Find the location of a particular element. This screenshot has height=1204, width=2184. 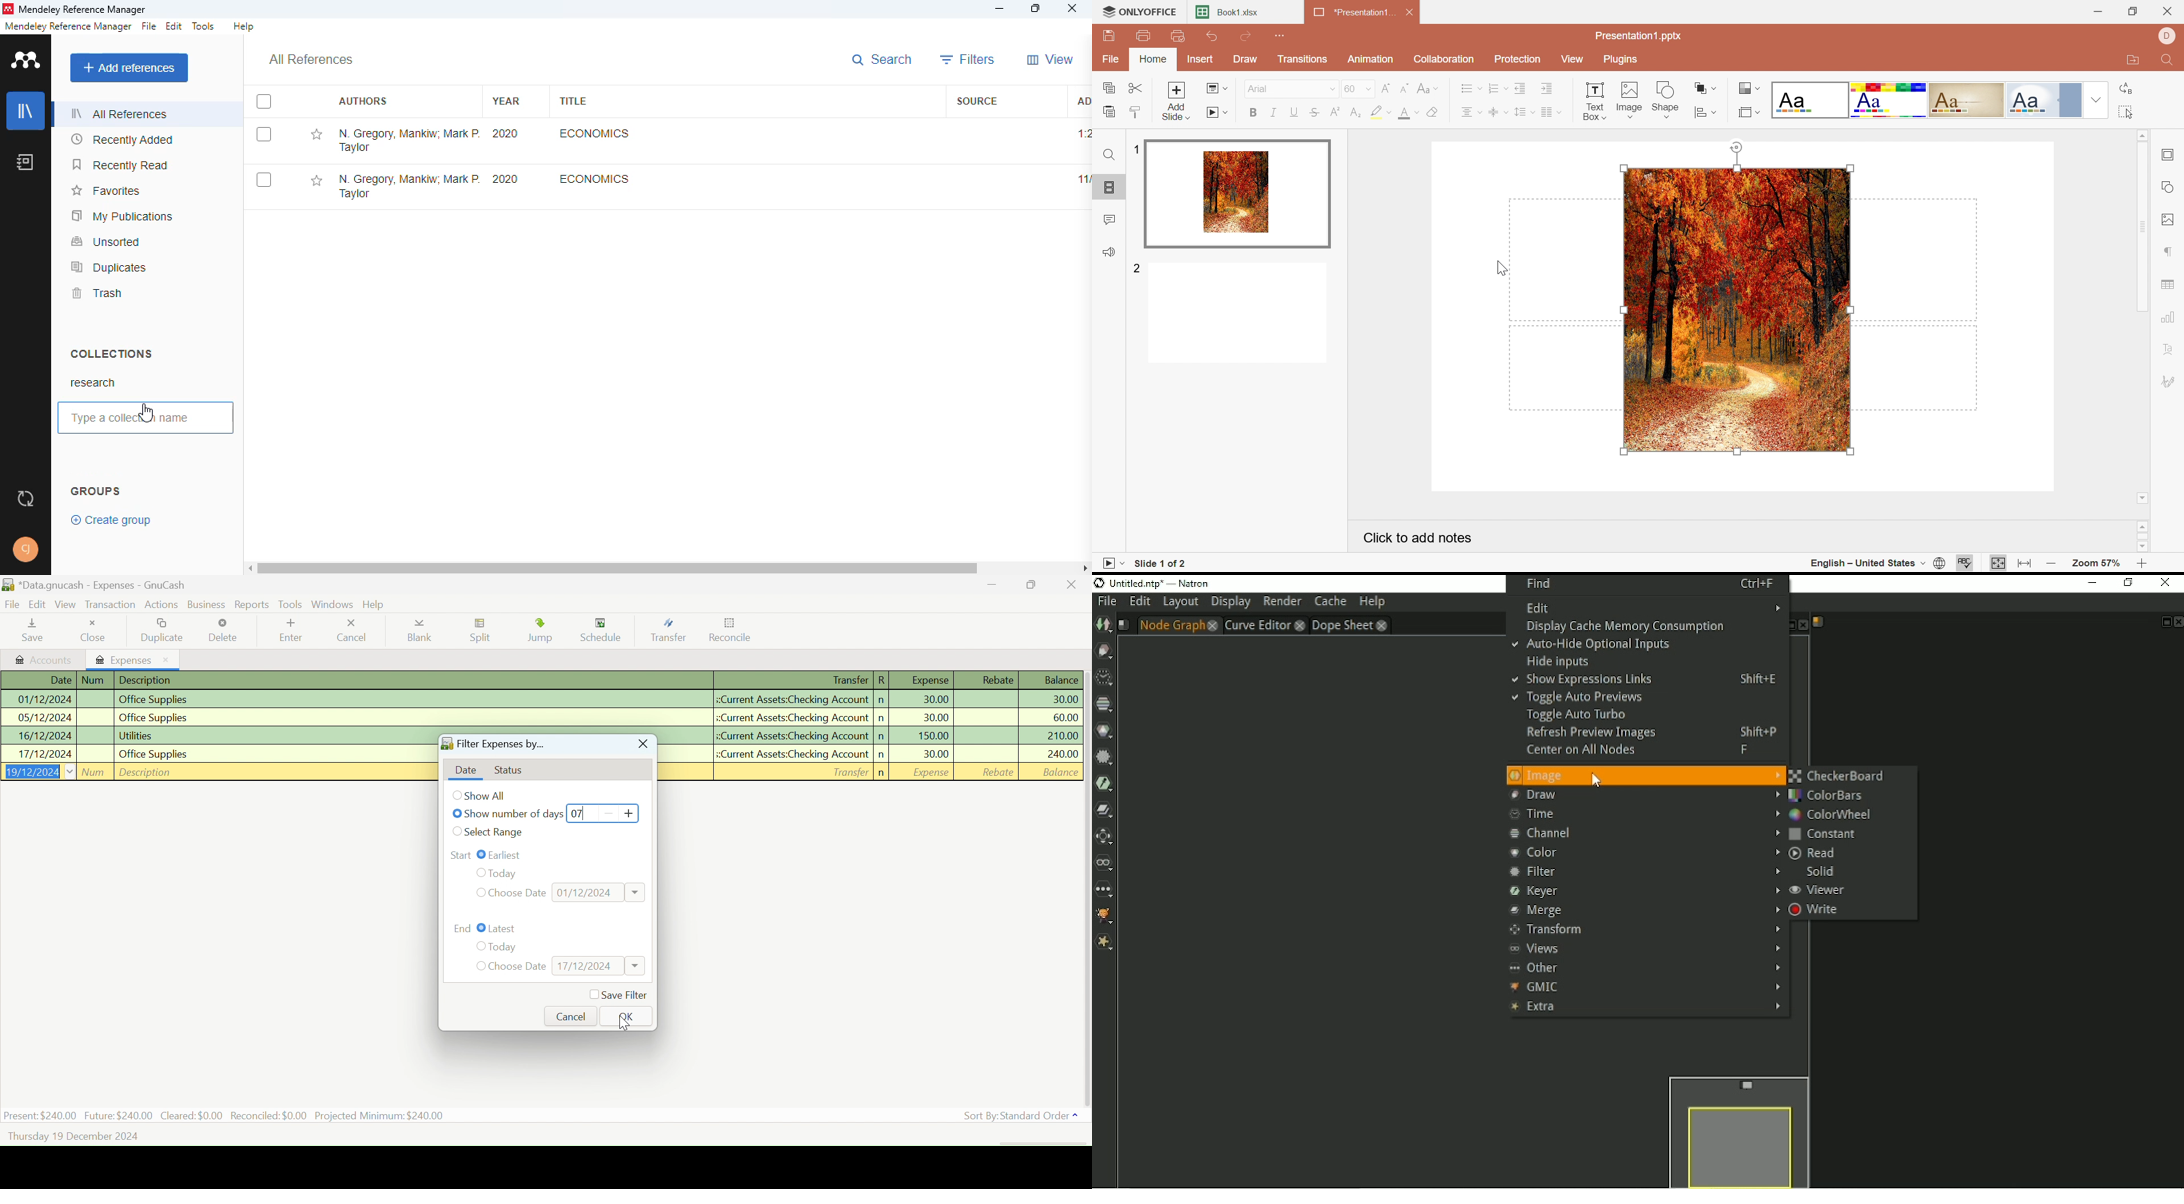

search is located at coordinates (884, 61).